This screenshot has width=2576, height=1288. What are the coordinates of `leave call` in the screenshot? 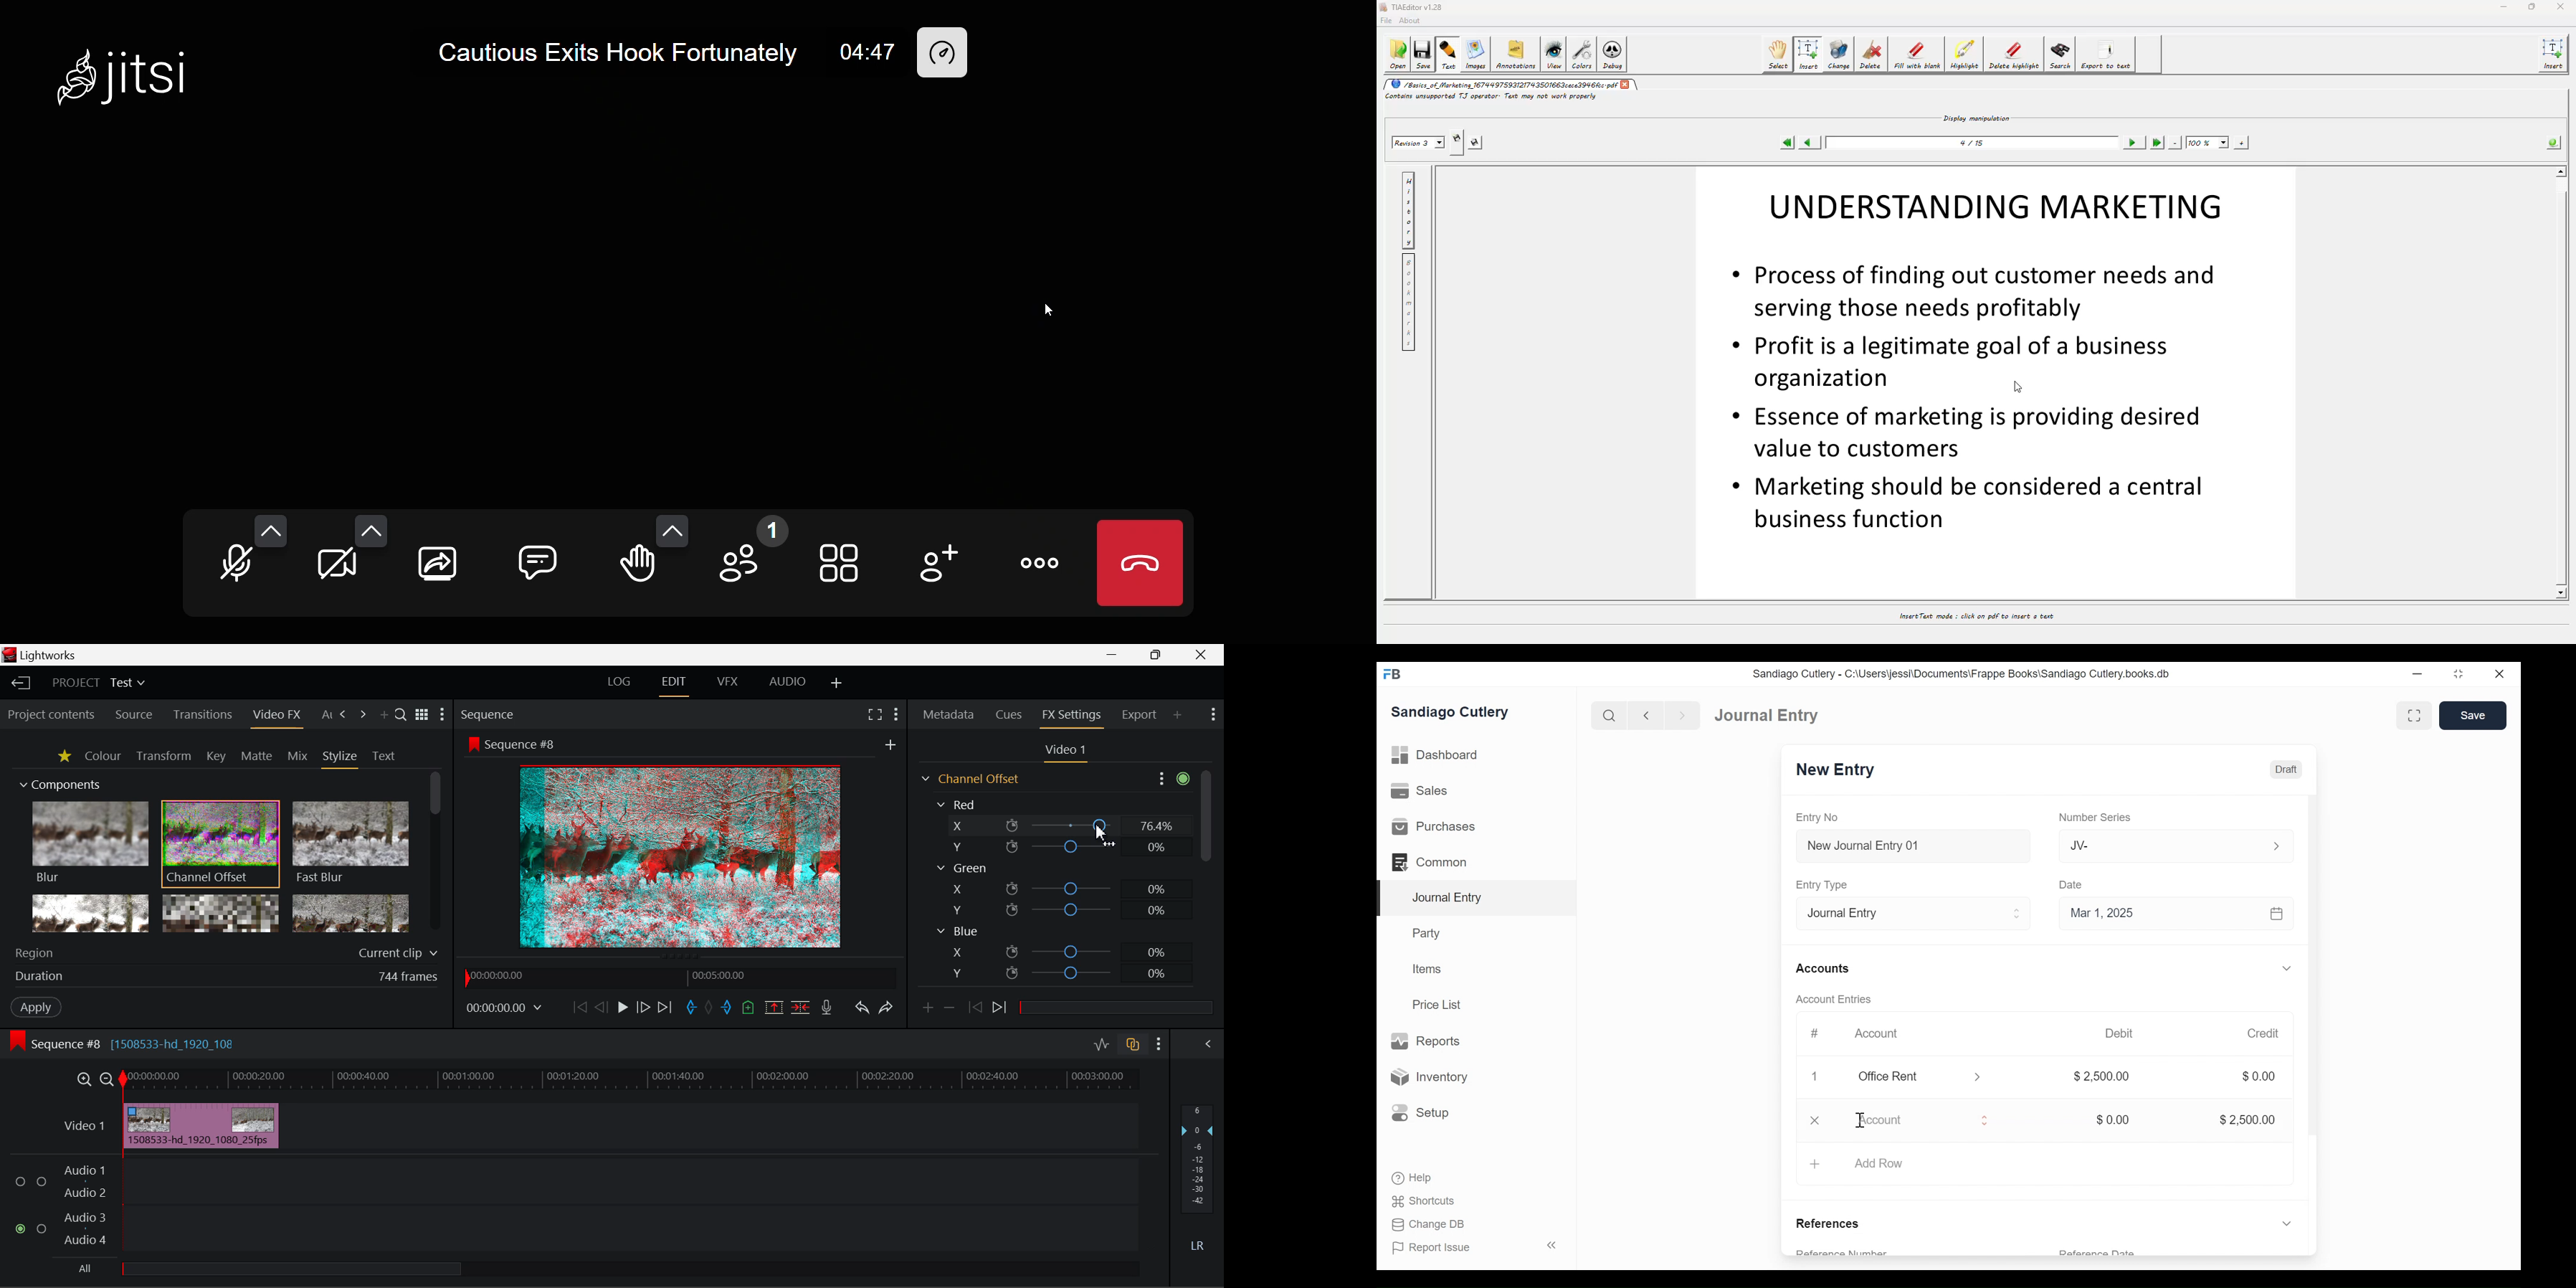 It's located at (1140, 560).